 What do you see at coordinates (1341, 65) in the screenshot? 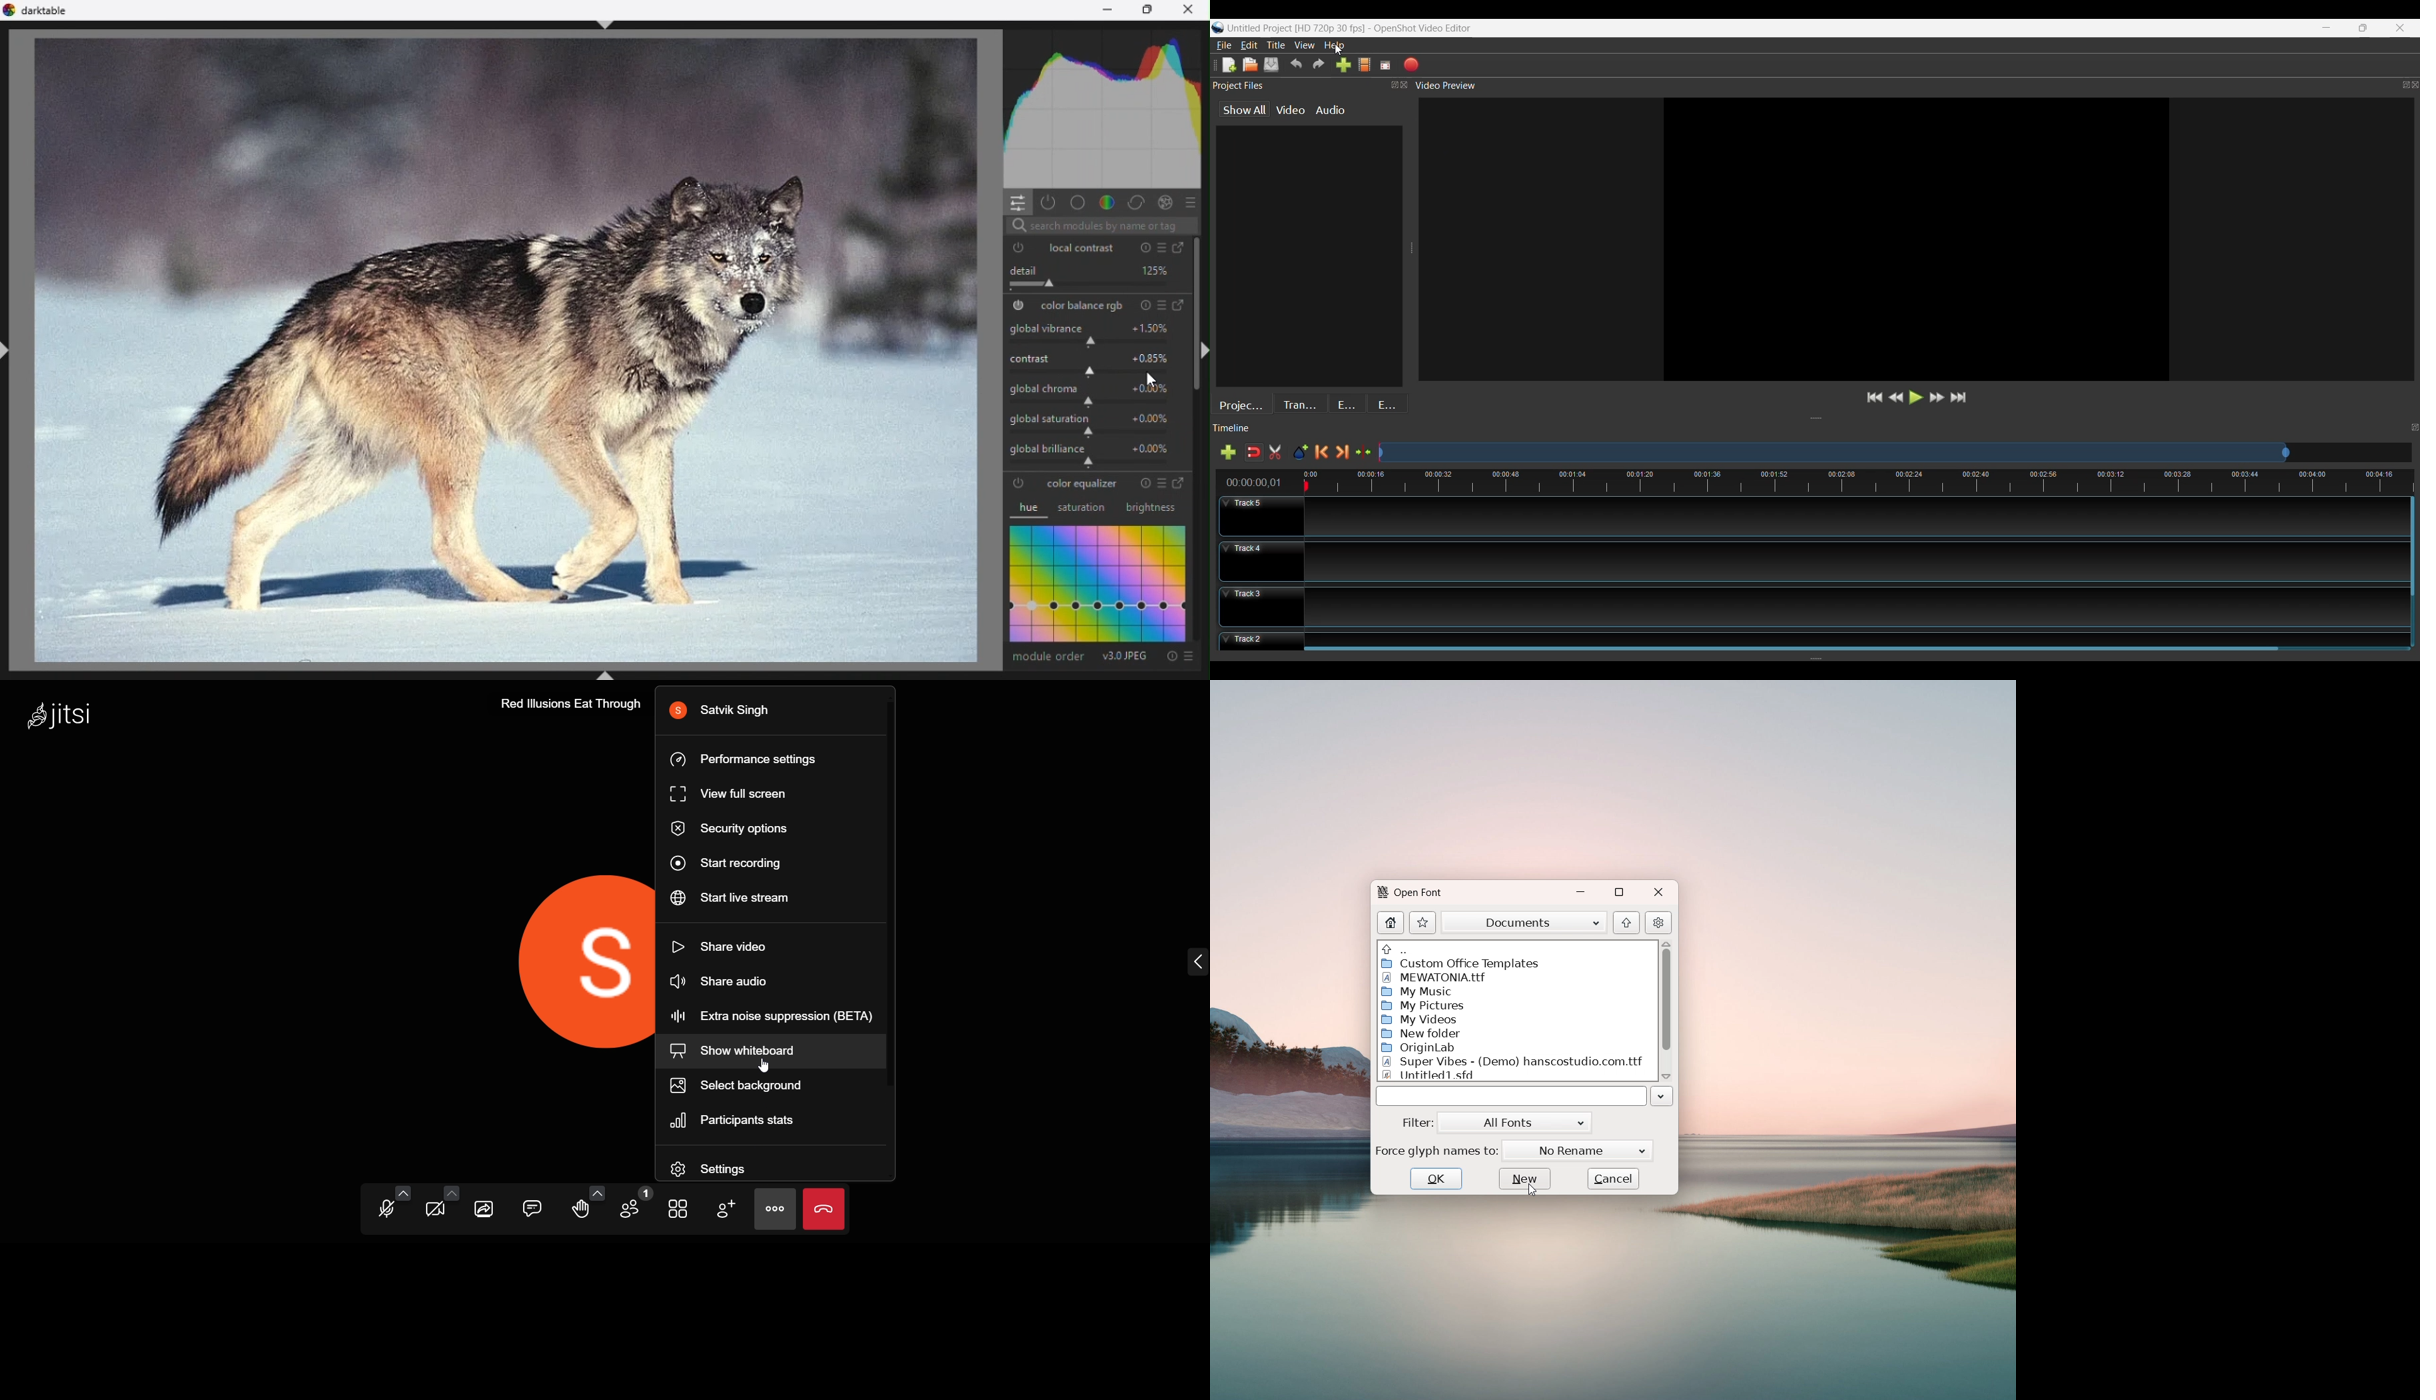
I see `Import Files` at bounding box center [1341, 65].